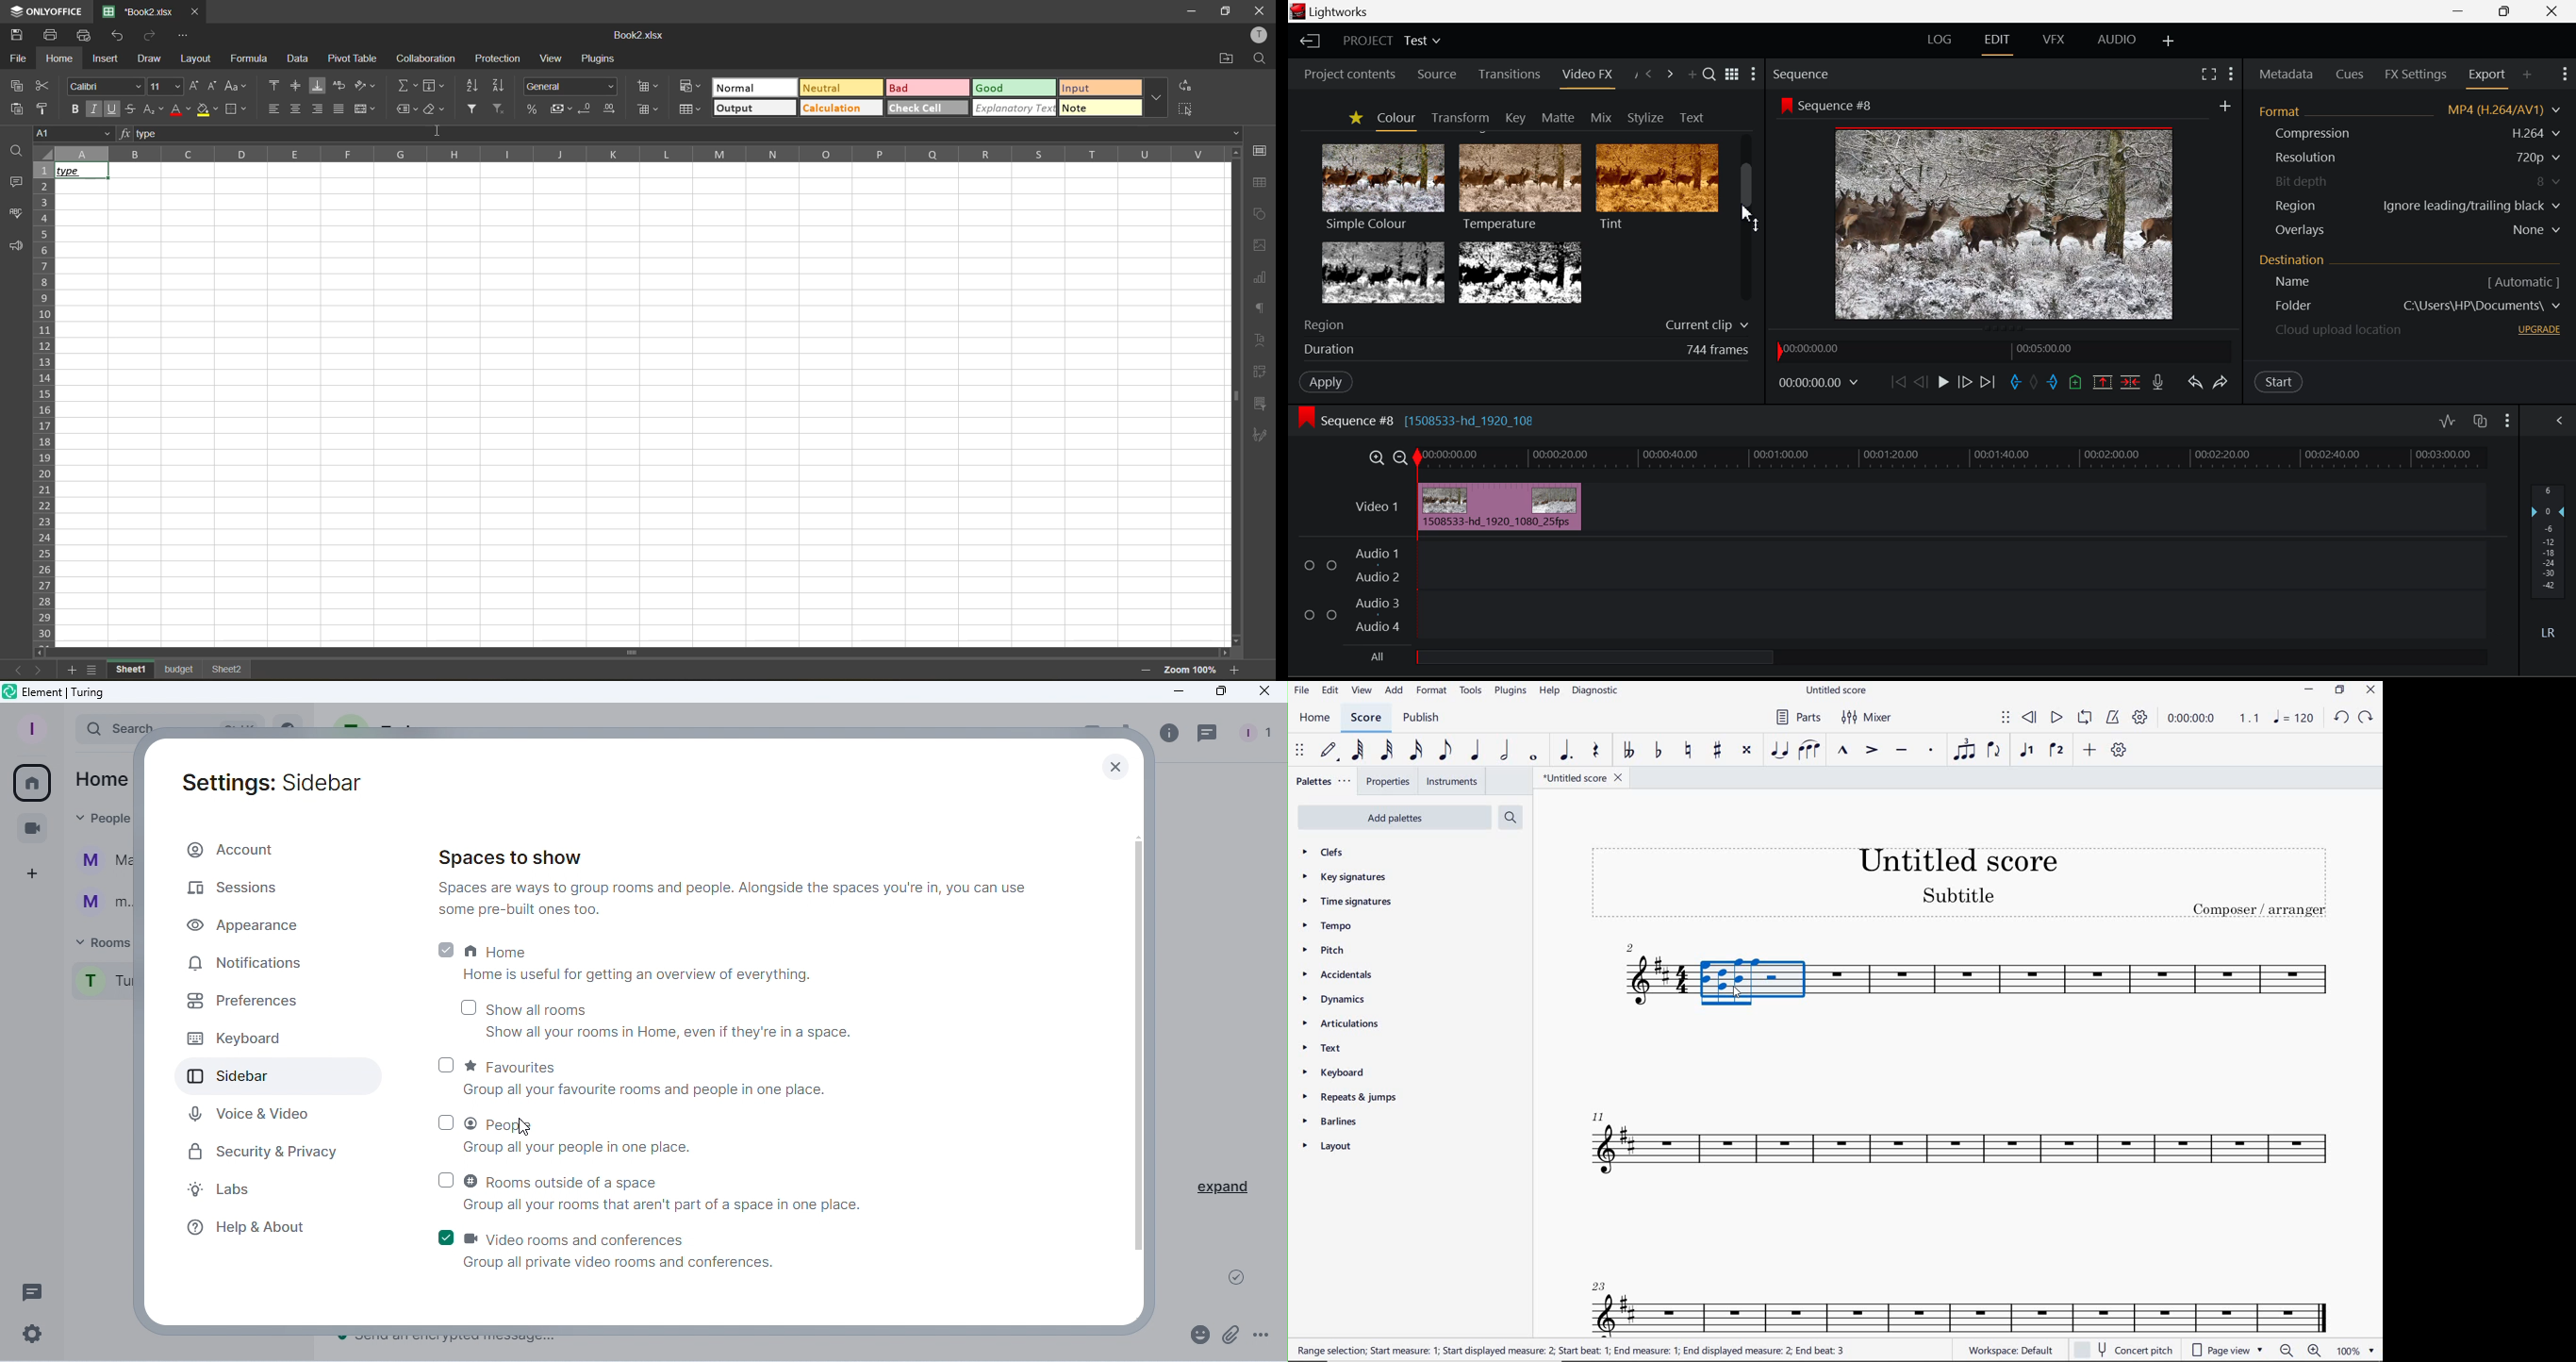 The image size is (2576, 1372). I want to click on normal, so click(755, 88).